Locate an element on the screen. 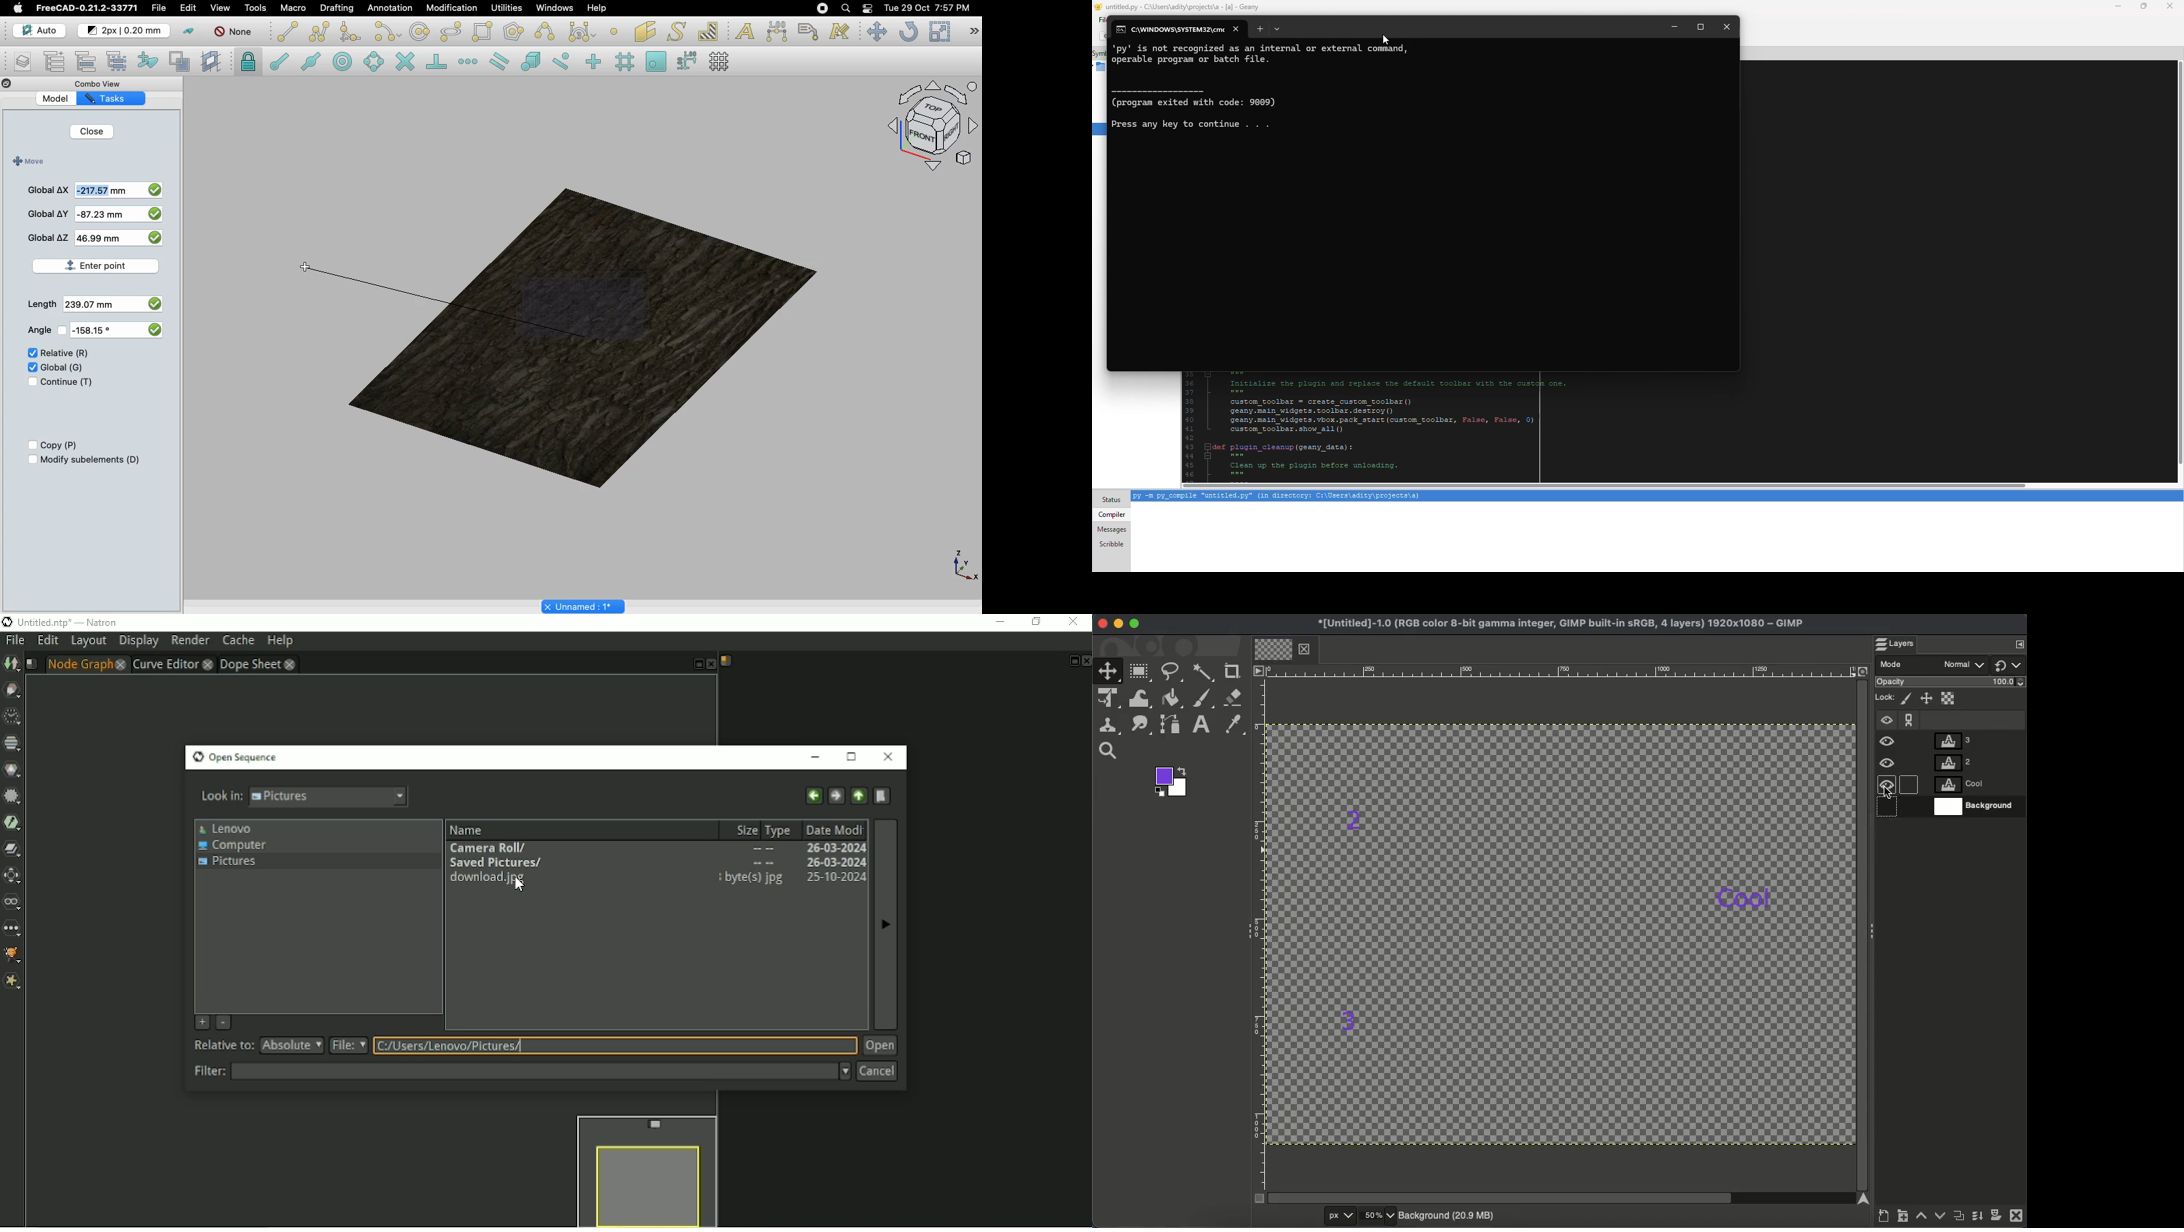 The height and width of the screenshot is (1232, 2184). Modification is located at coordinates (455, 10).